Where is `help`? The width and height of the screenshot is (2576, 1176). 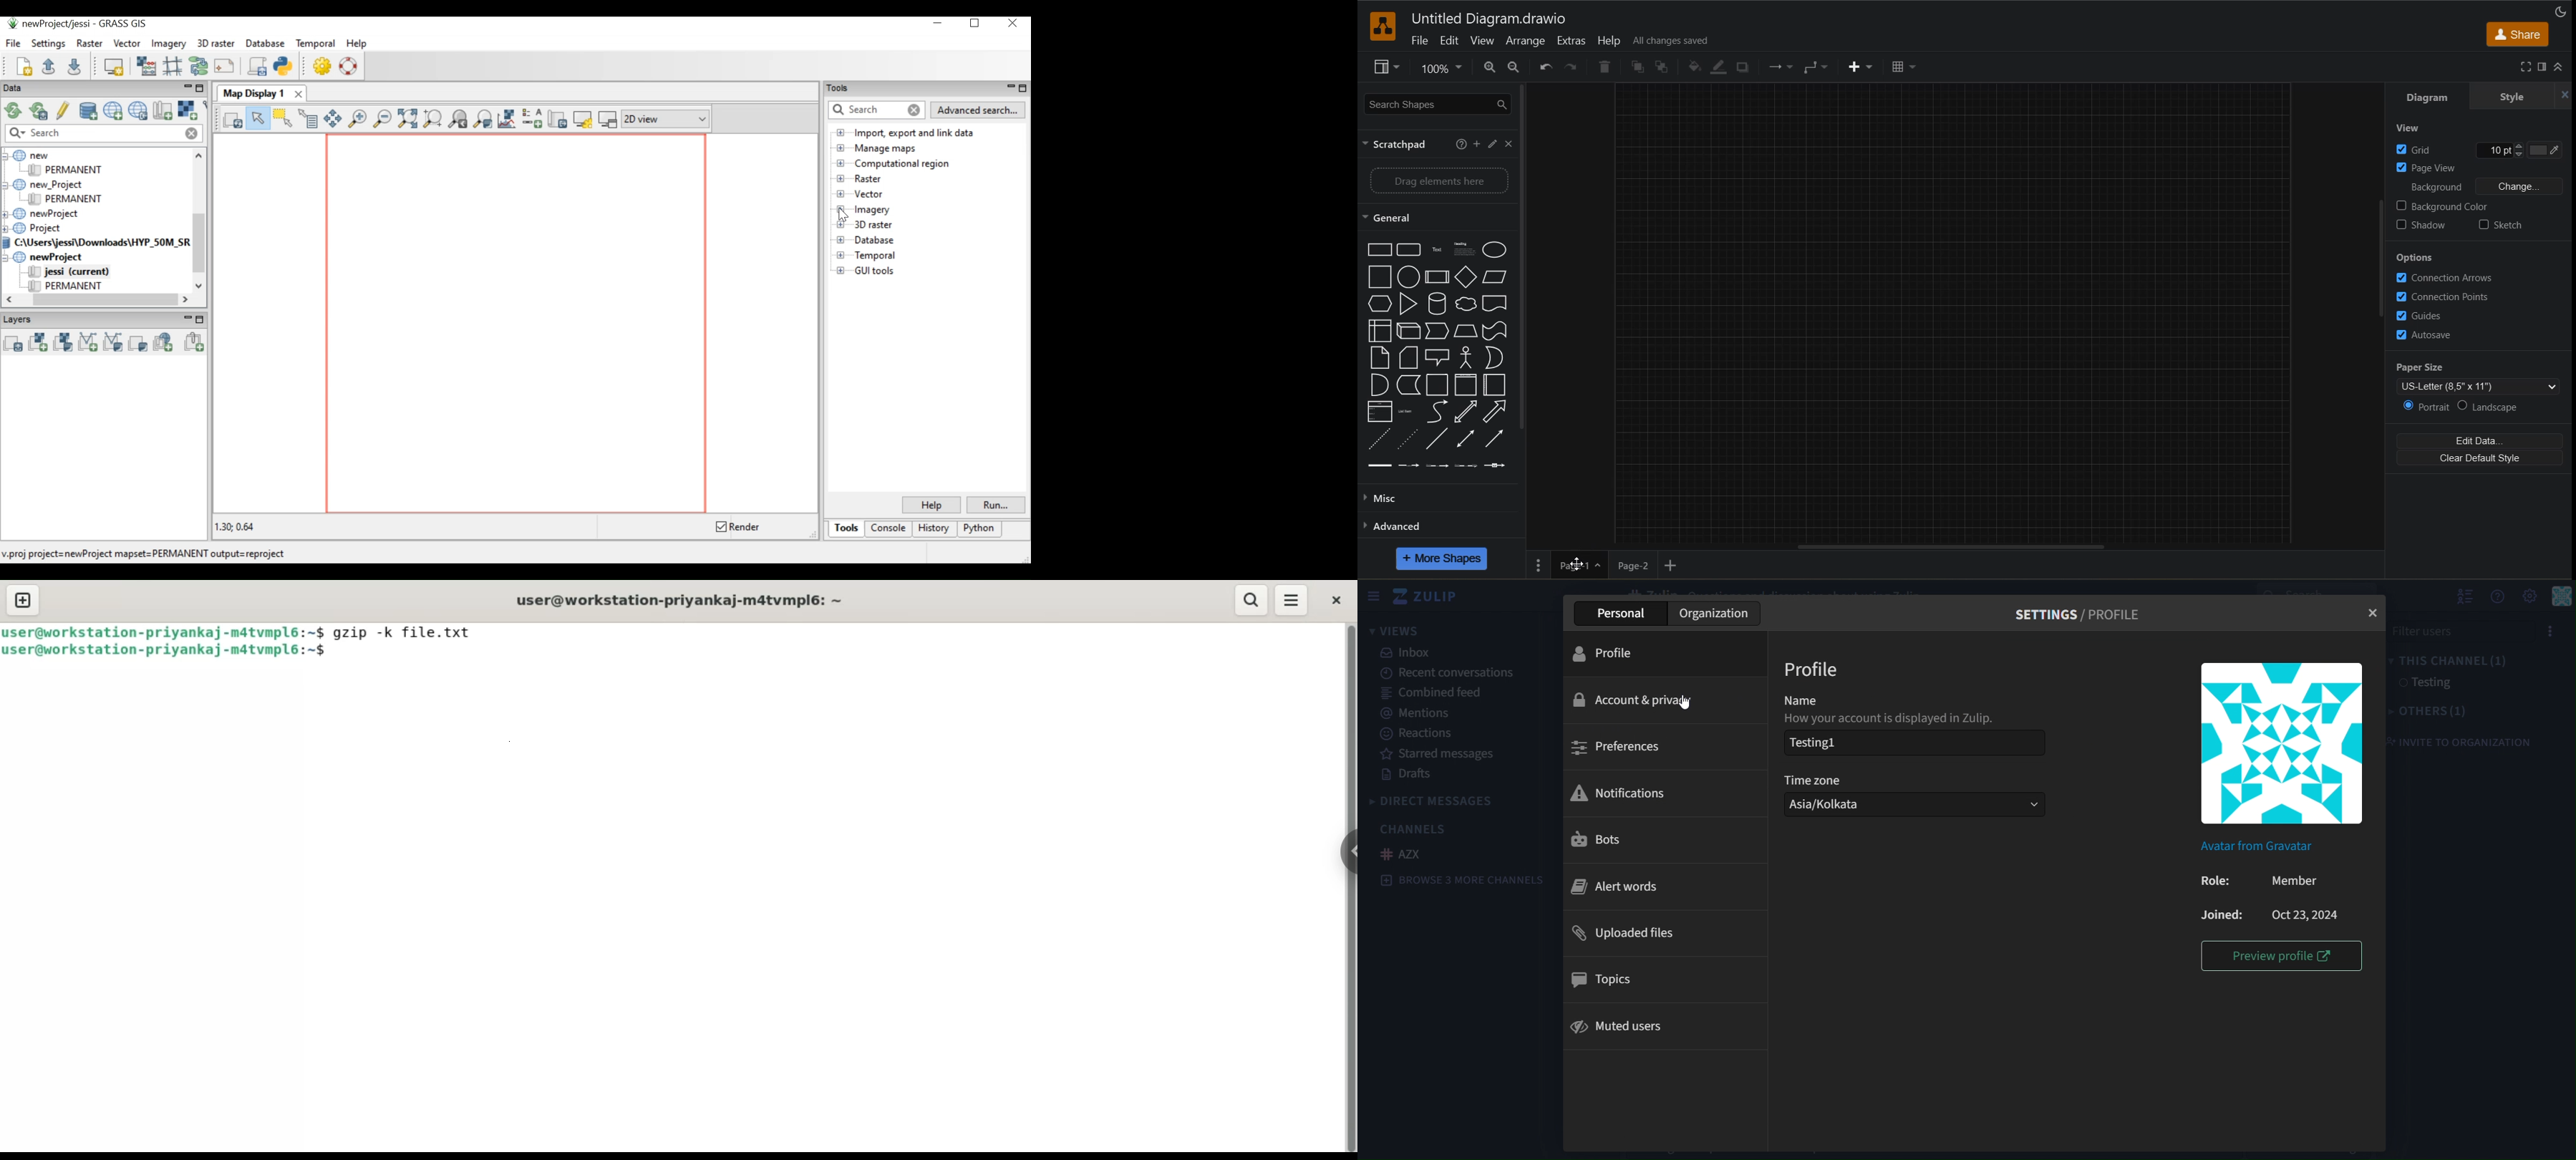 help is located at coordinates (1609, 40).